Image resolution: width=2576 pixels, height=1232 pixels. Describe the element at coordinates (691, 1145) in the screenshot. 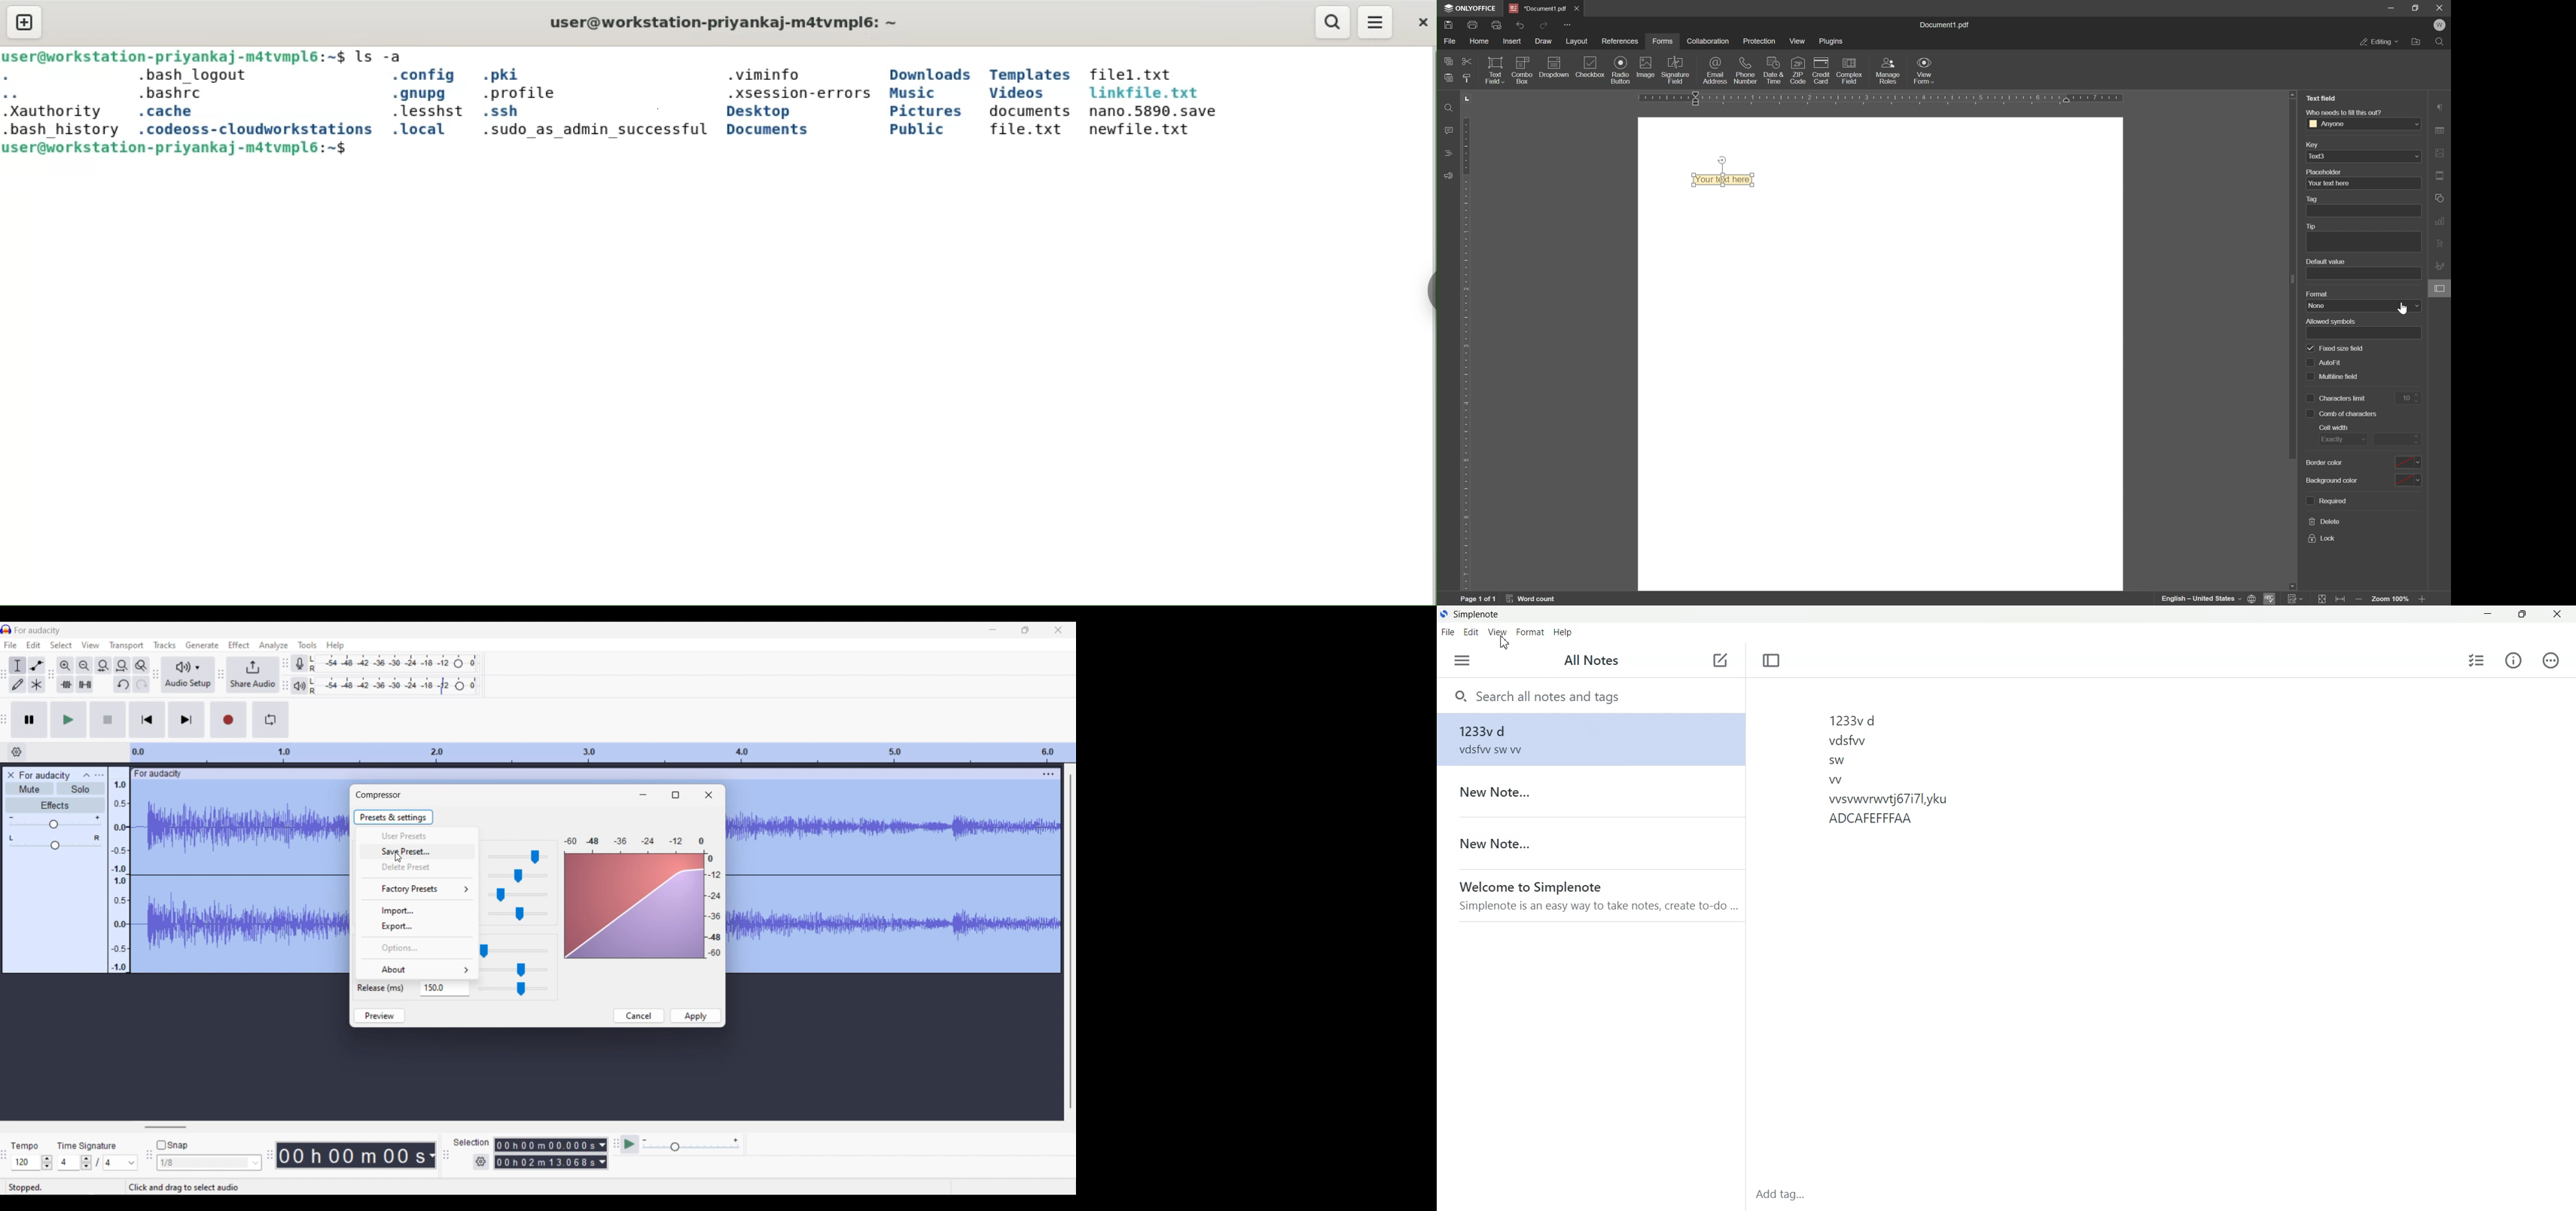

I see `Playback speed scale` at that location.